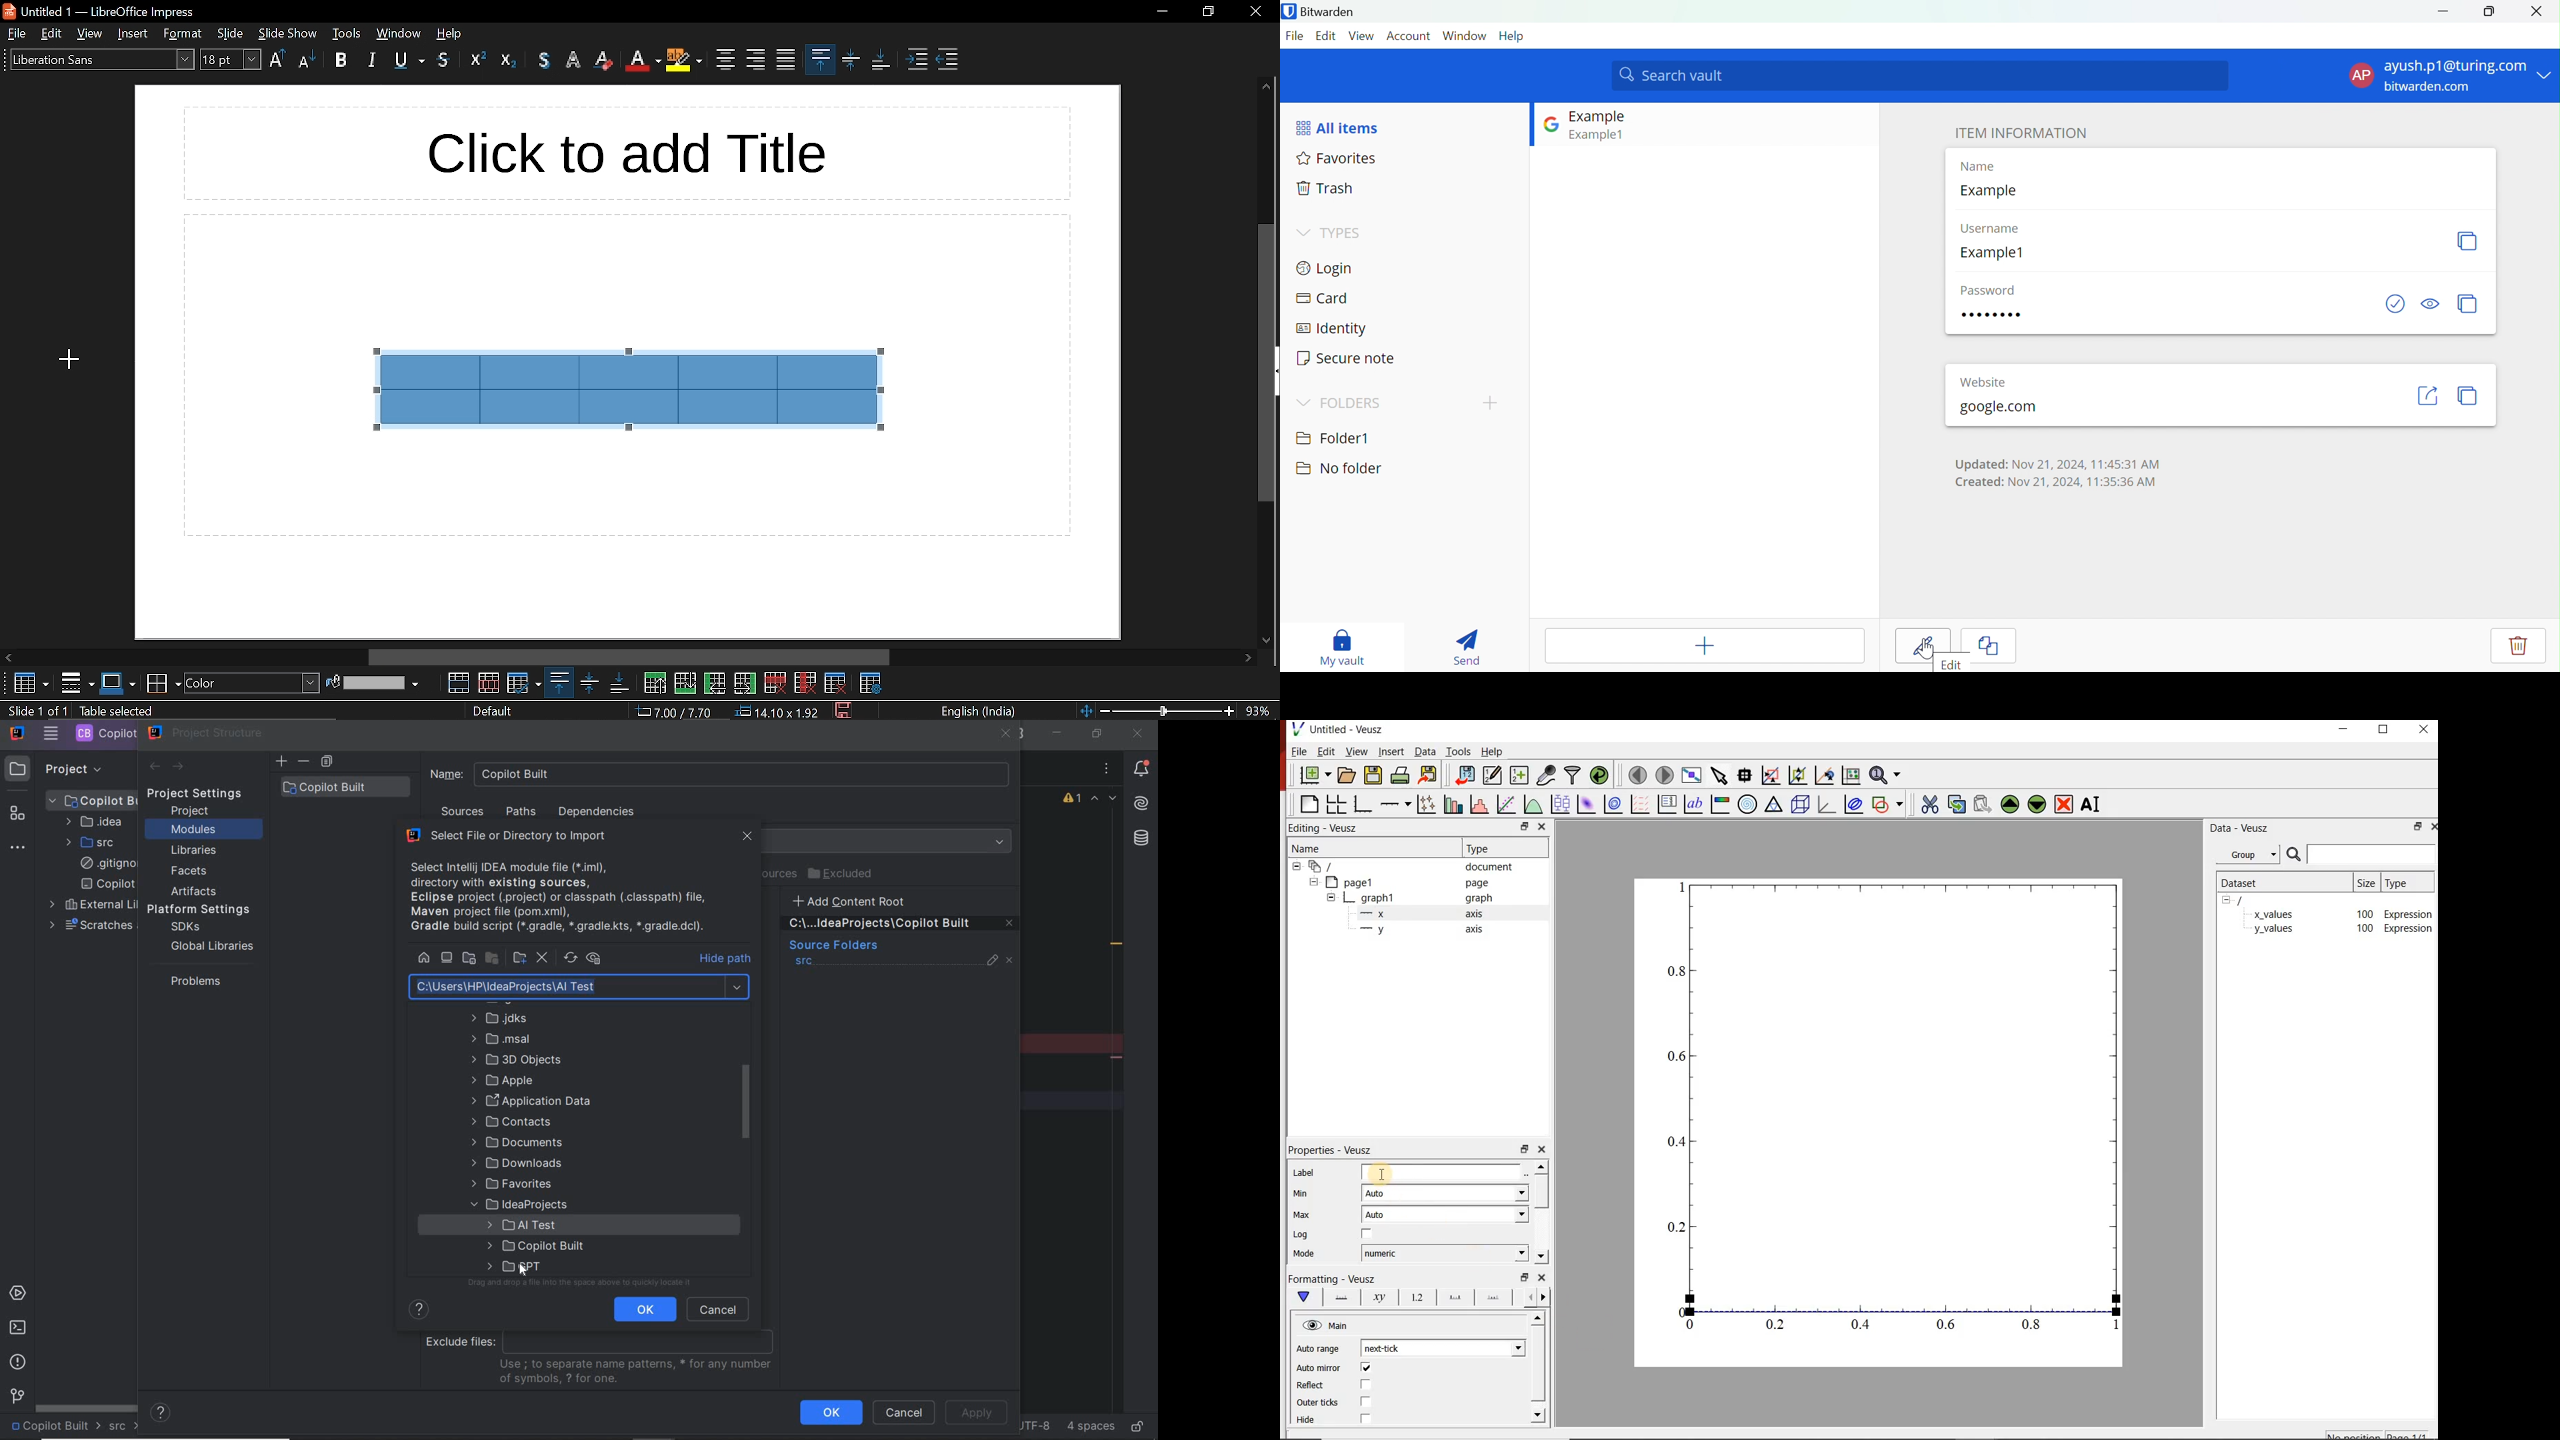 Image resolution: width=2576 pixels, height=1456 pixels. What do you see at coordinates (2547, 71) in the screenshot?
I see `Drop Down` at bounding box center [2547, 71].